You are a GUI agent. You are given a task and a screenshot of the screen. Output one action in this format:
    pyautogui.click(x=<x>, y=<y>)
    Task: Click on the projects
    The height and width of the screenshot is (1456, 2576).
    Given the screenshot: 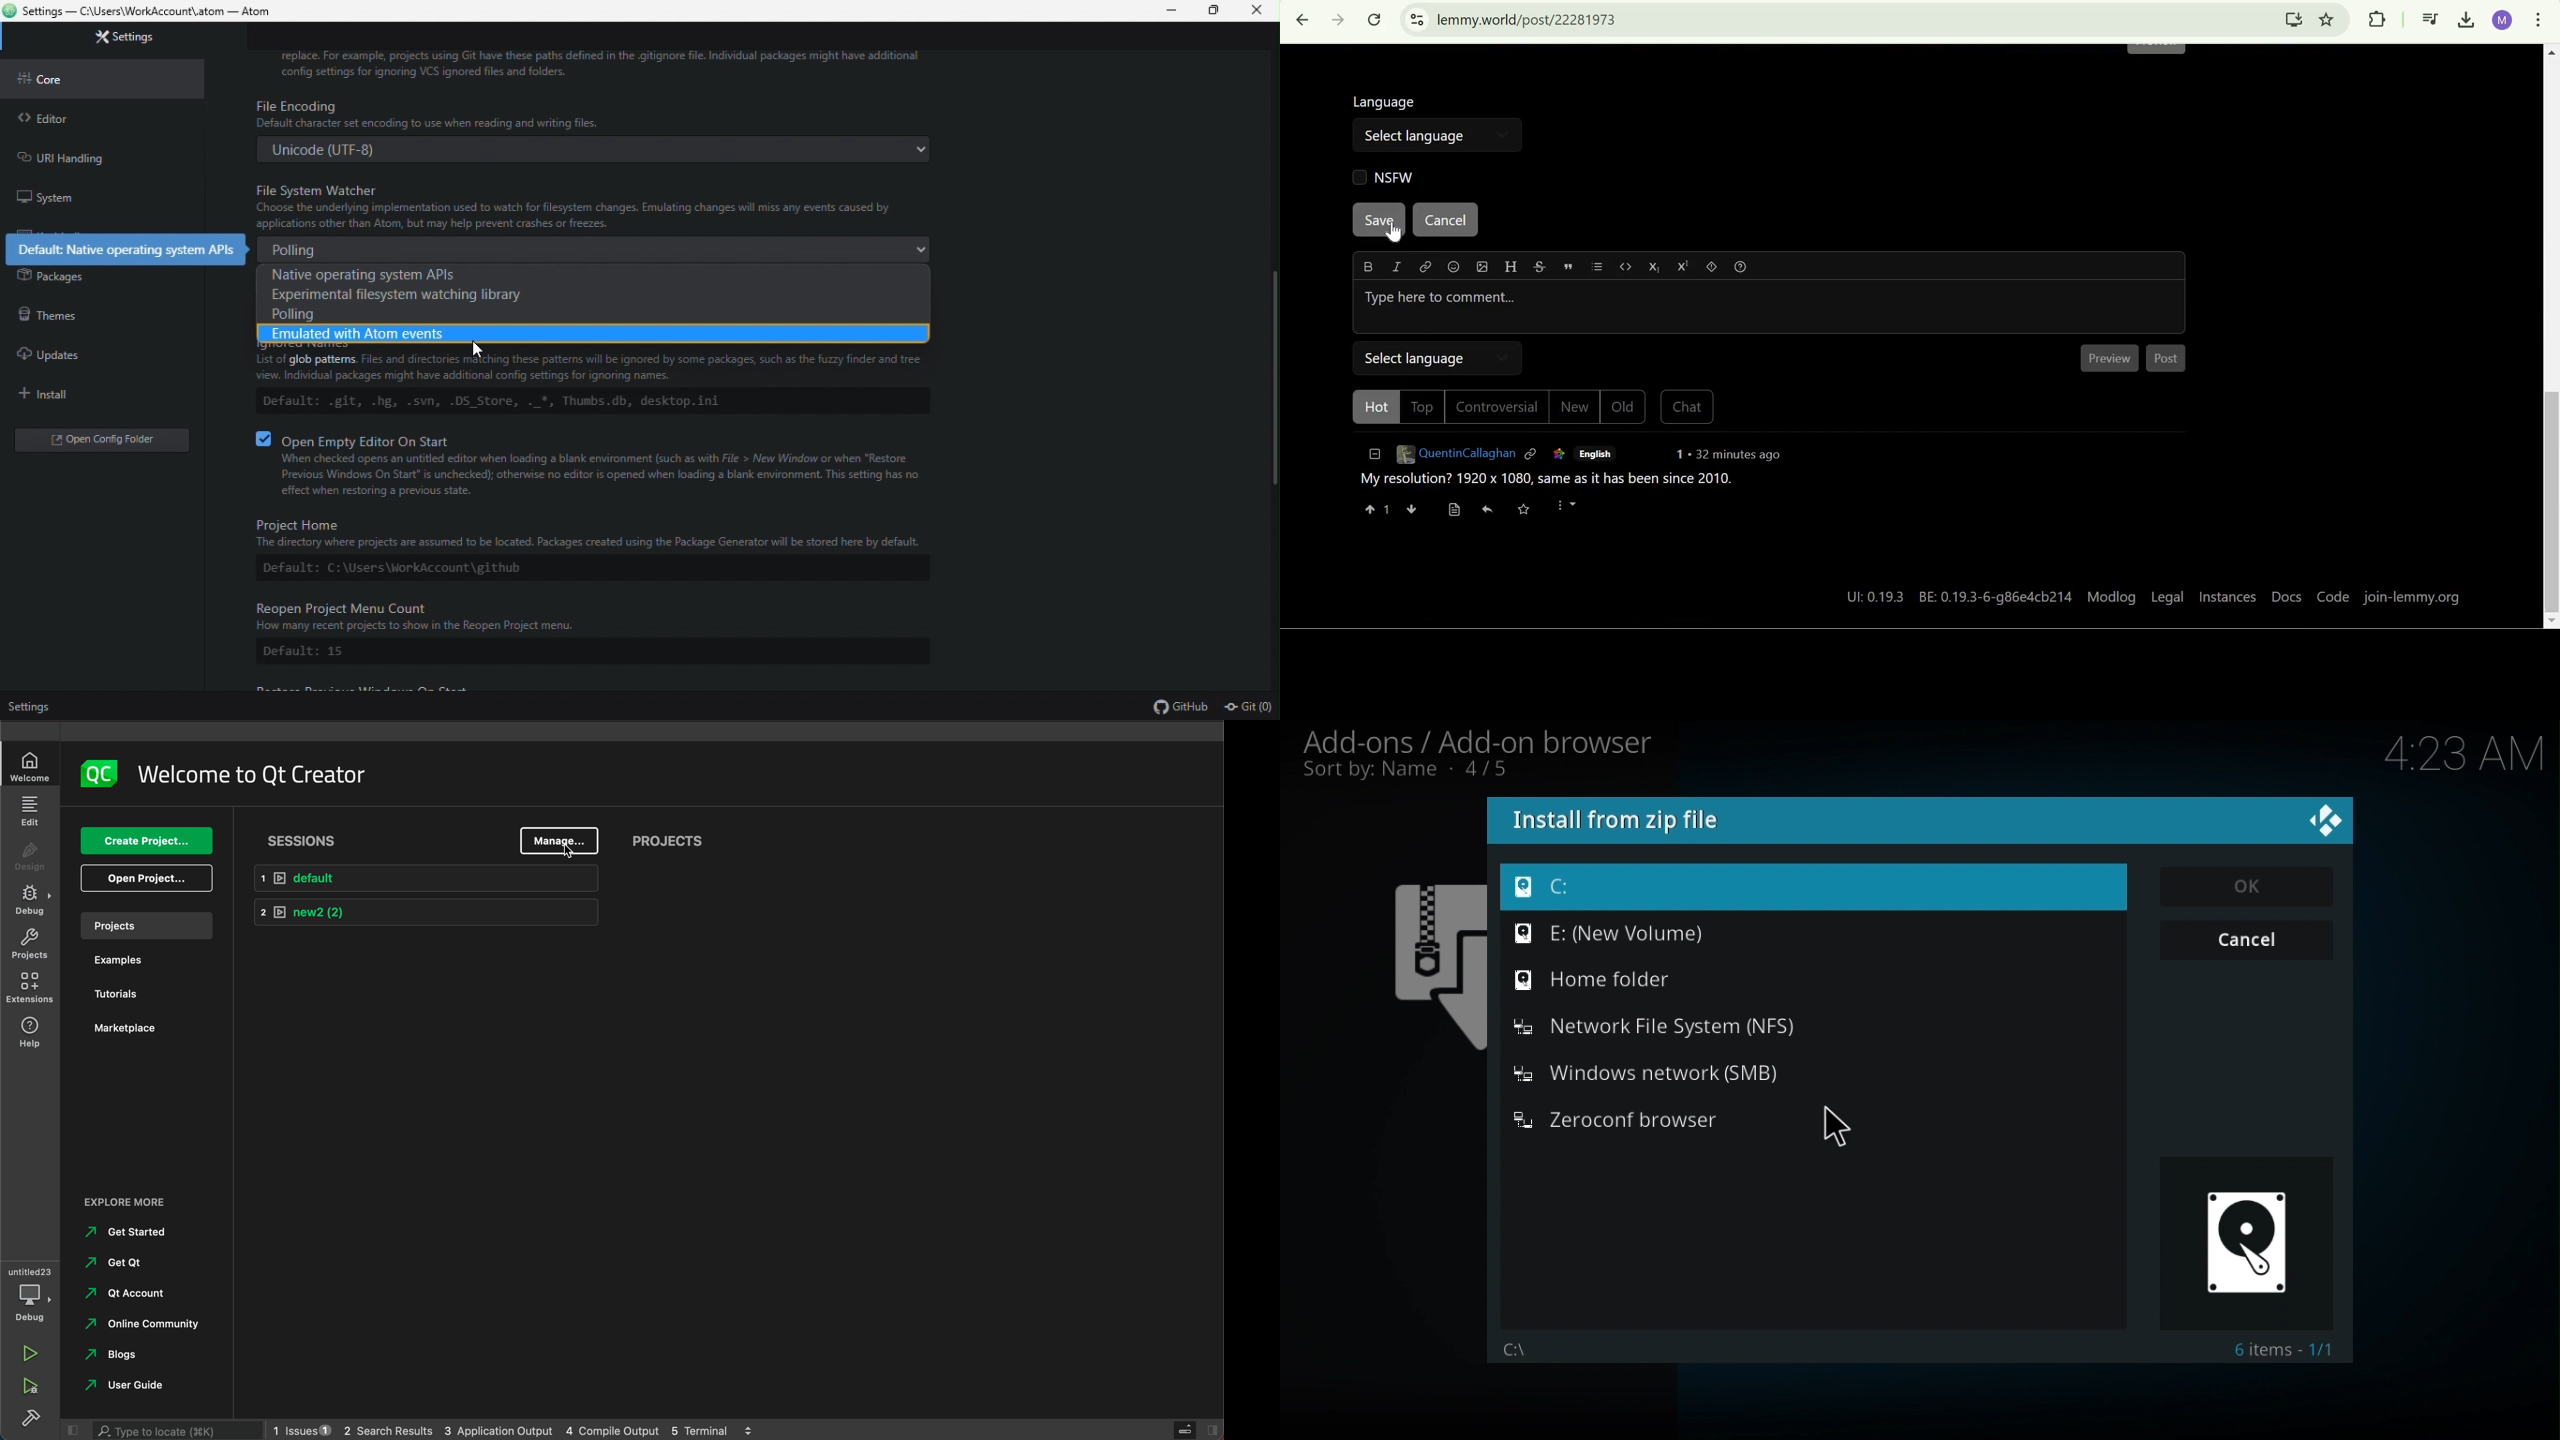 What is the action you would take?
    pyautogui.click(x=673, y=841)
    